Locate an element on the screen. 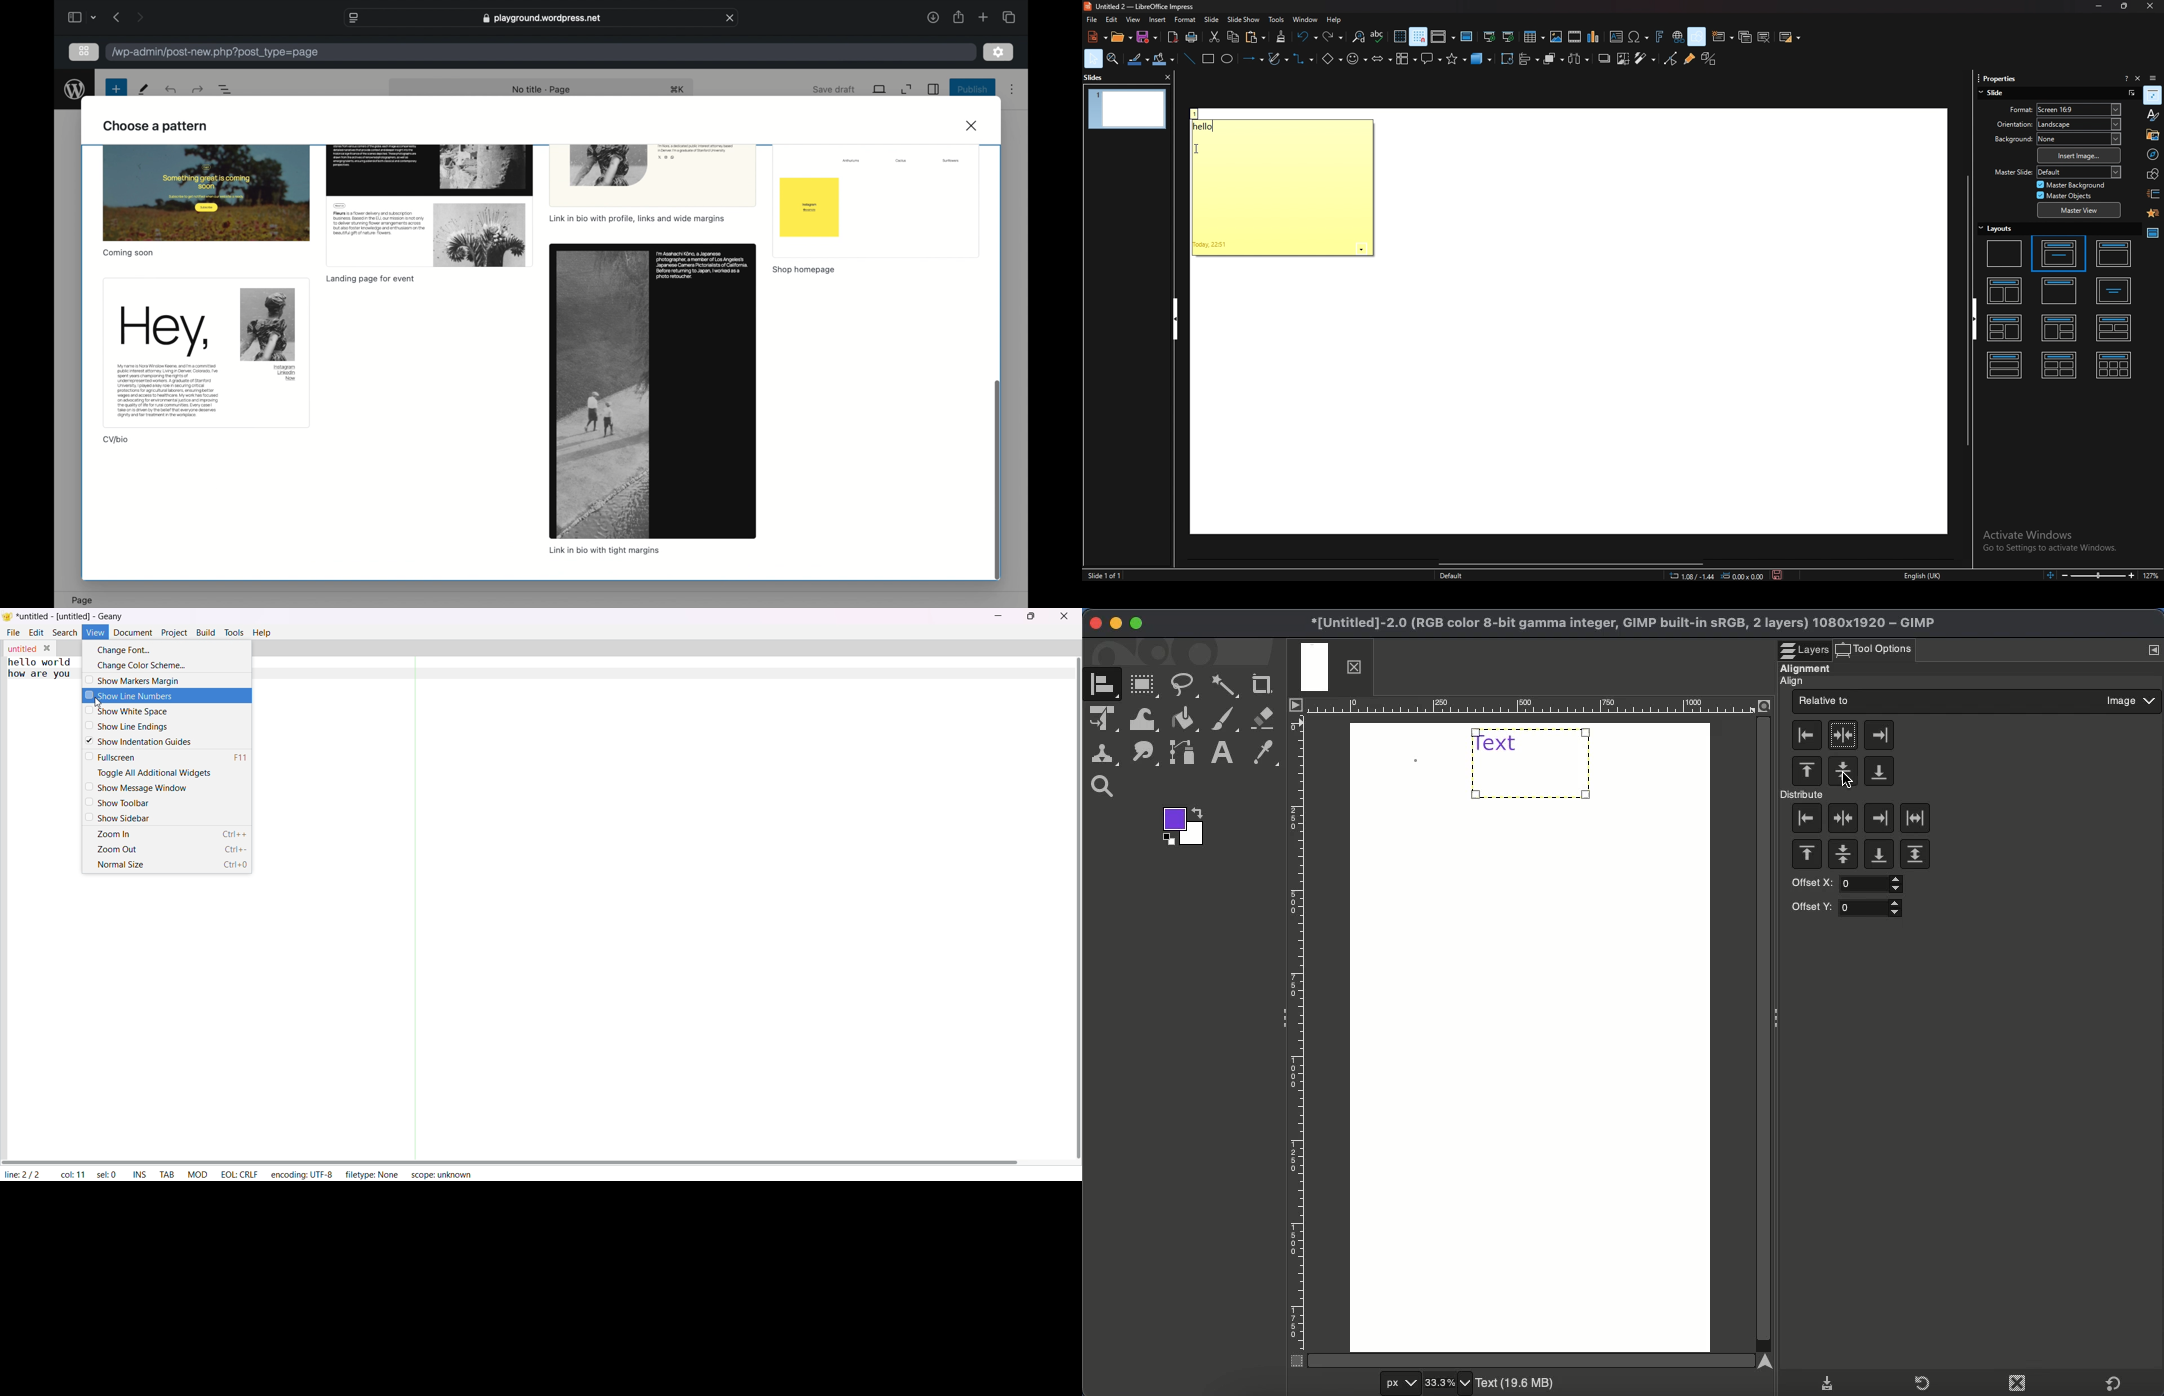  Fill is located at coordinates (1183, 720).